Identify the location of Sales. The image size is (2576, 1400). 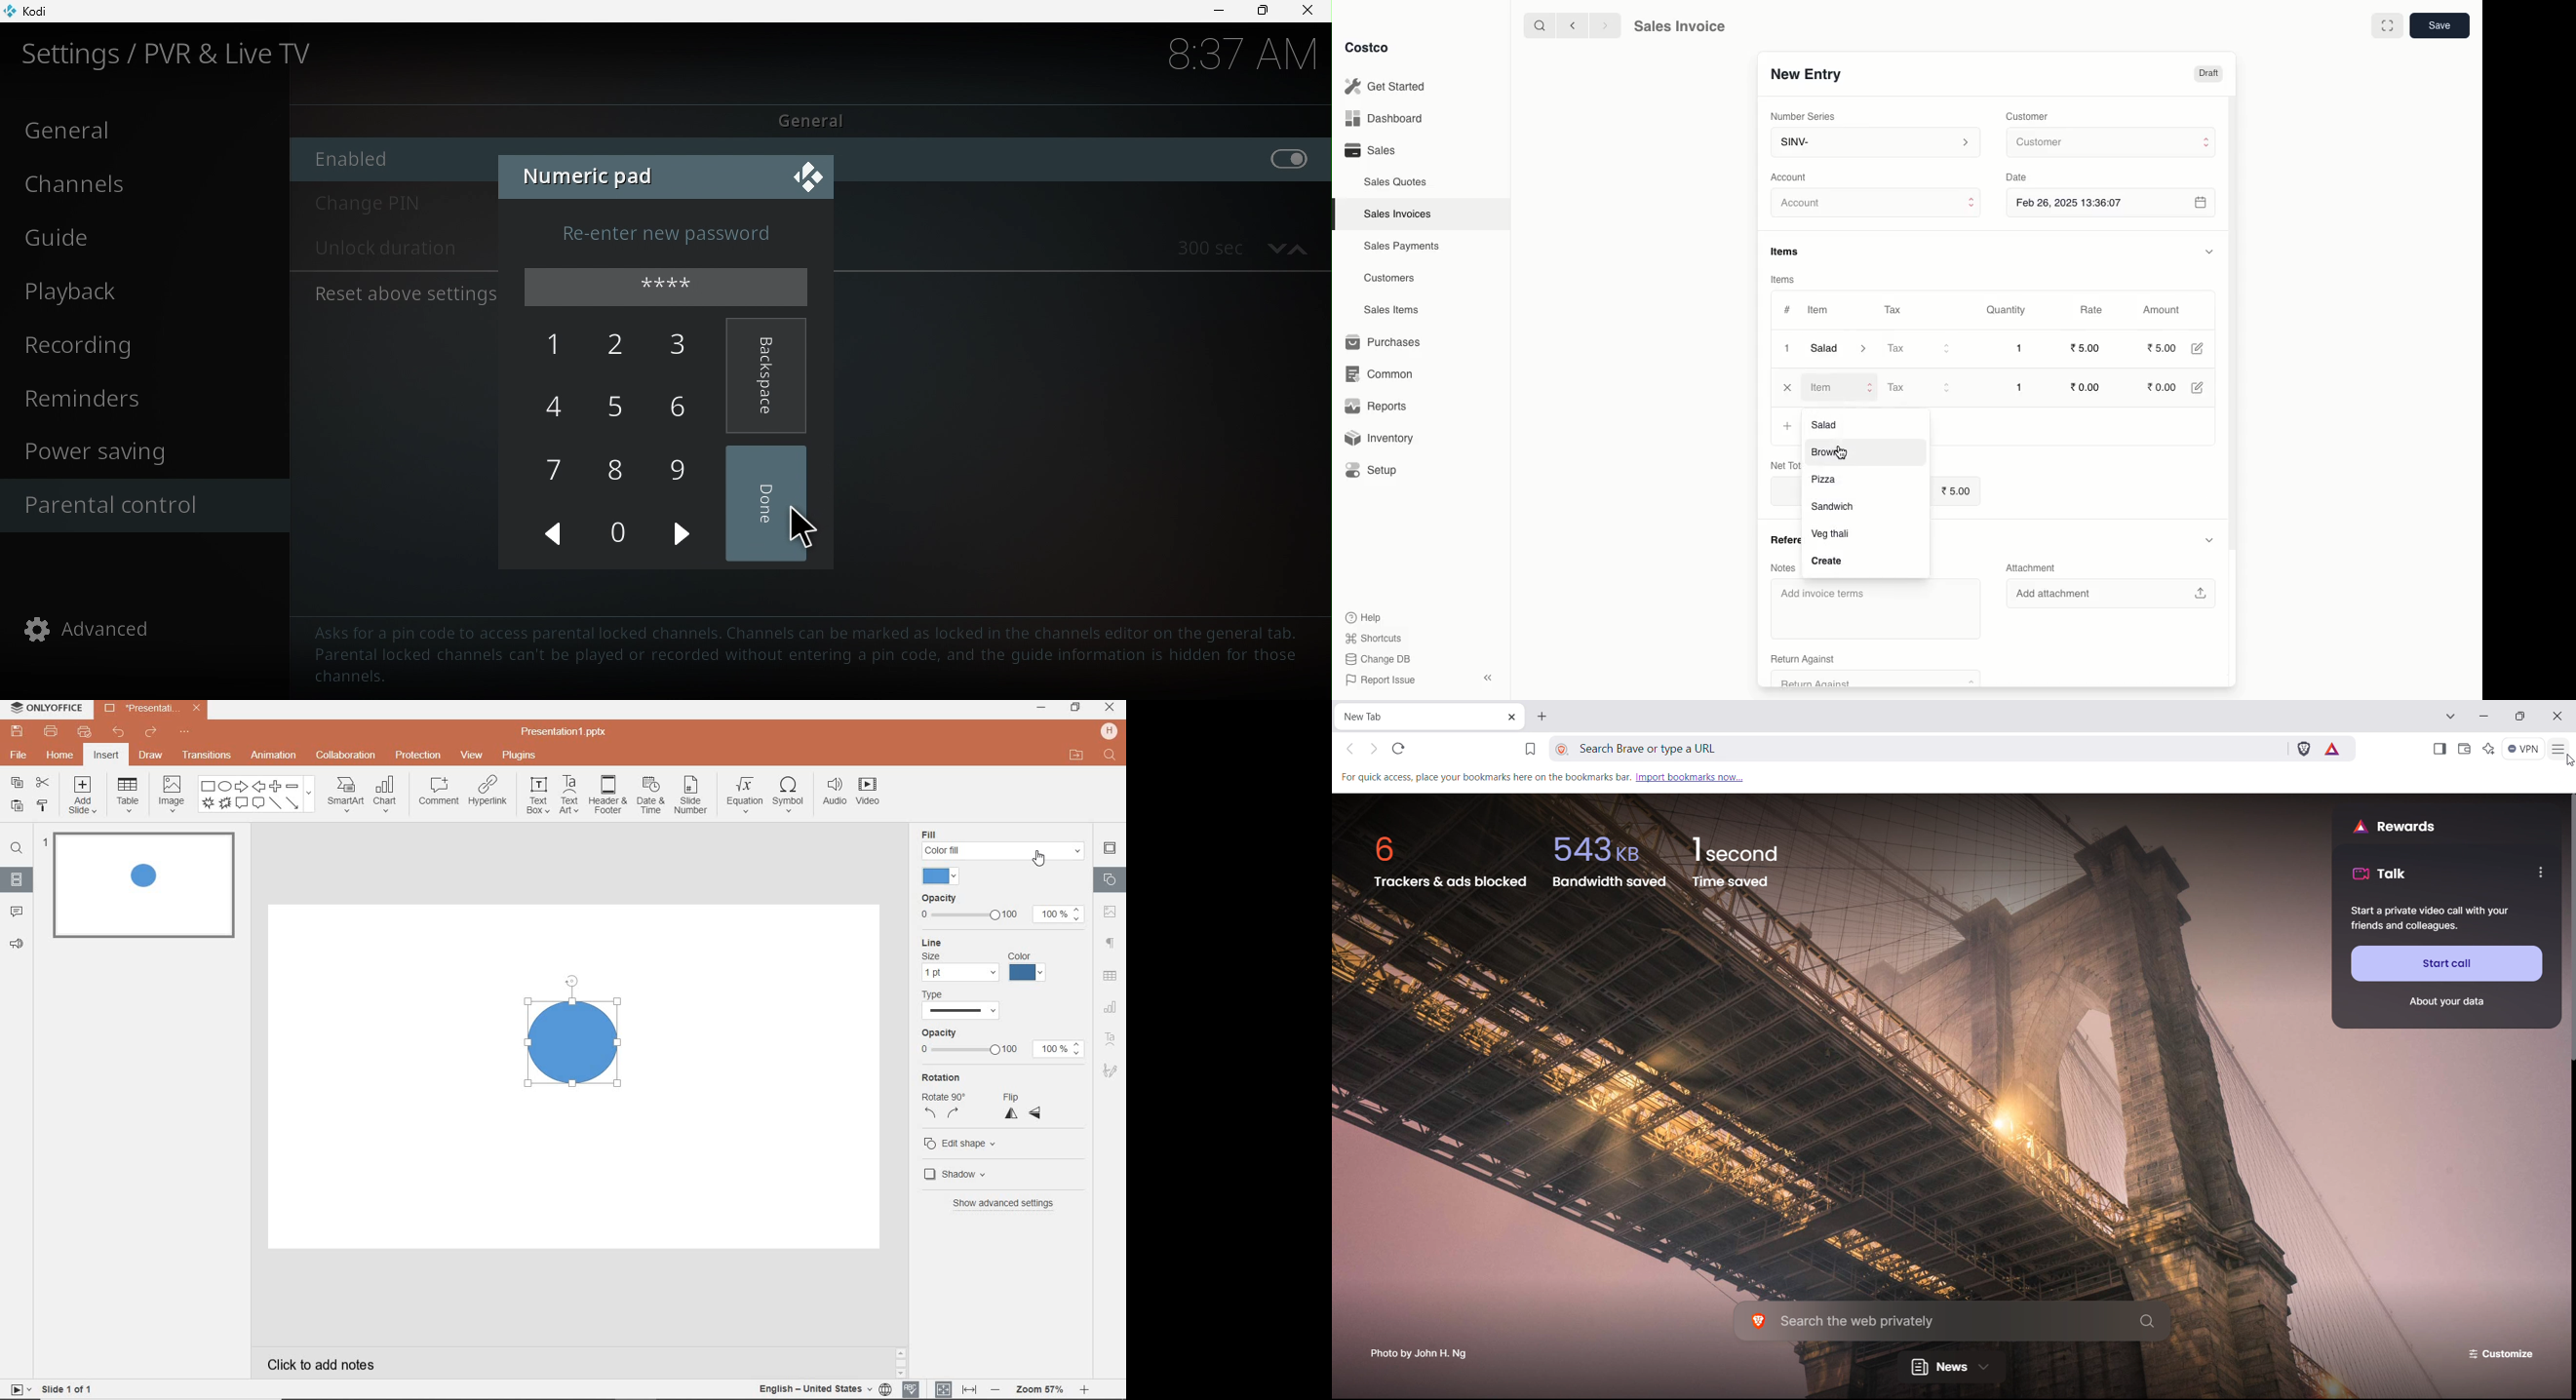
(1369, 150).